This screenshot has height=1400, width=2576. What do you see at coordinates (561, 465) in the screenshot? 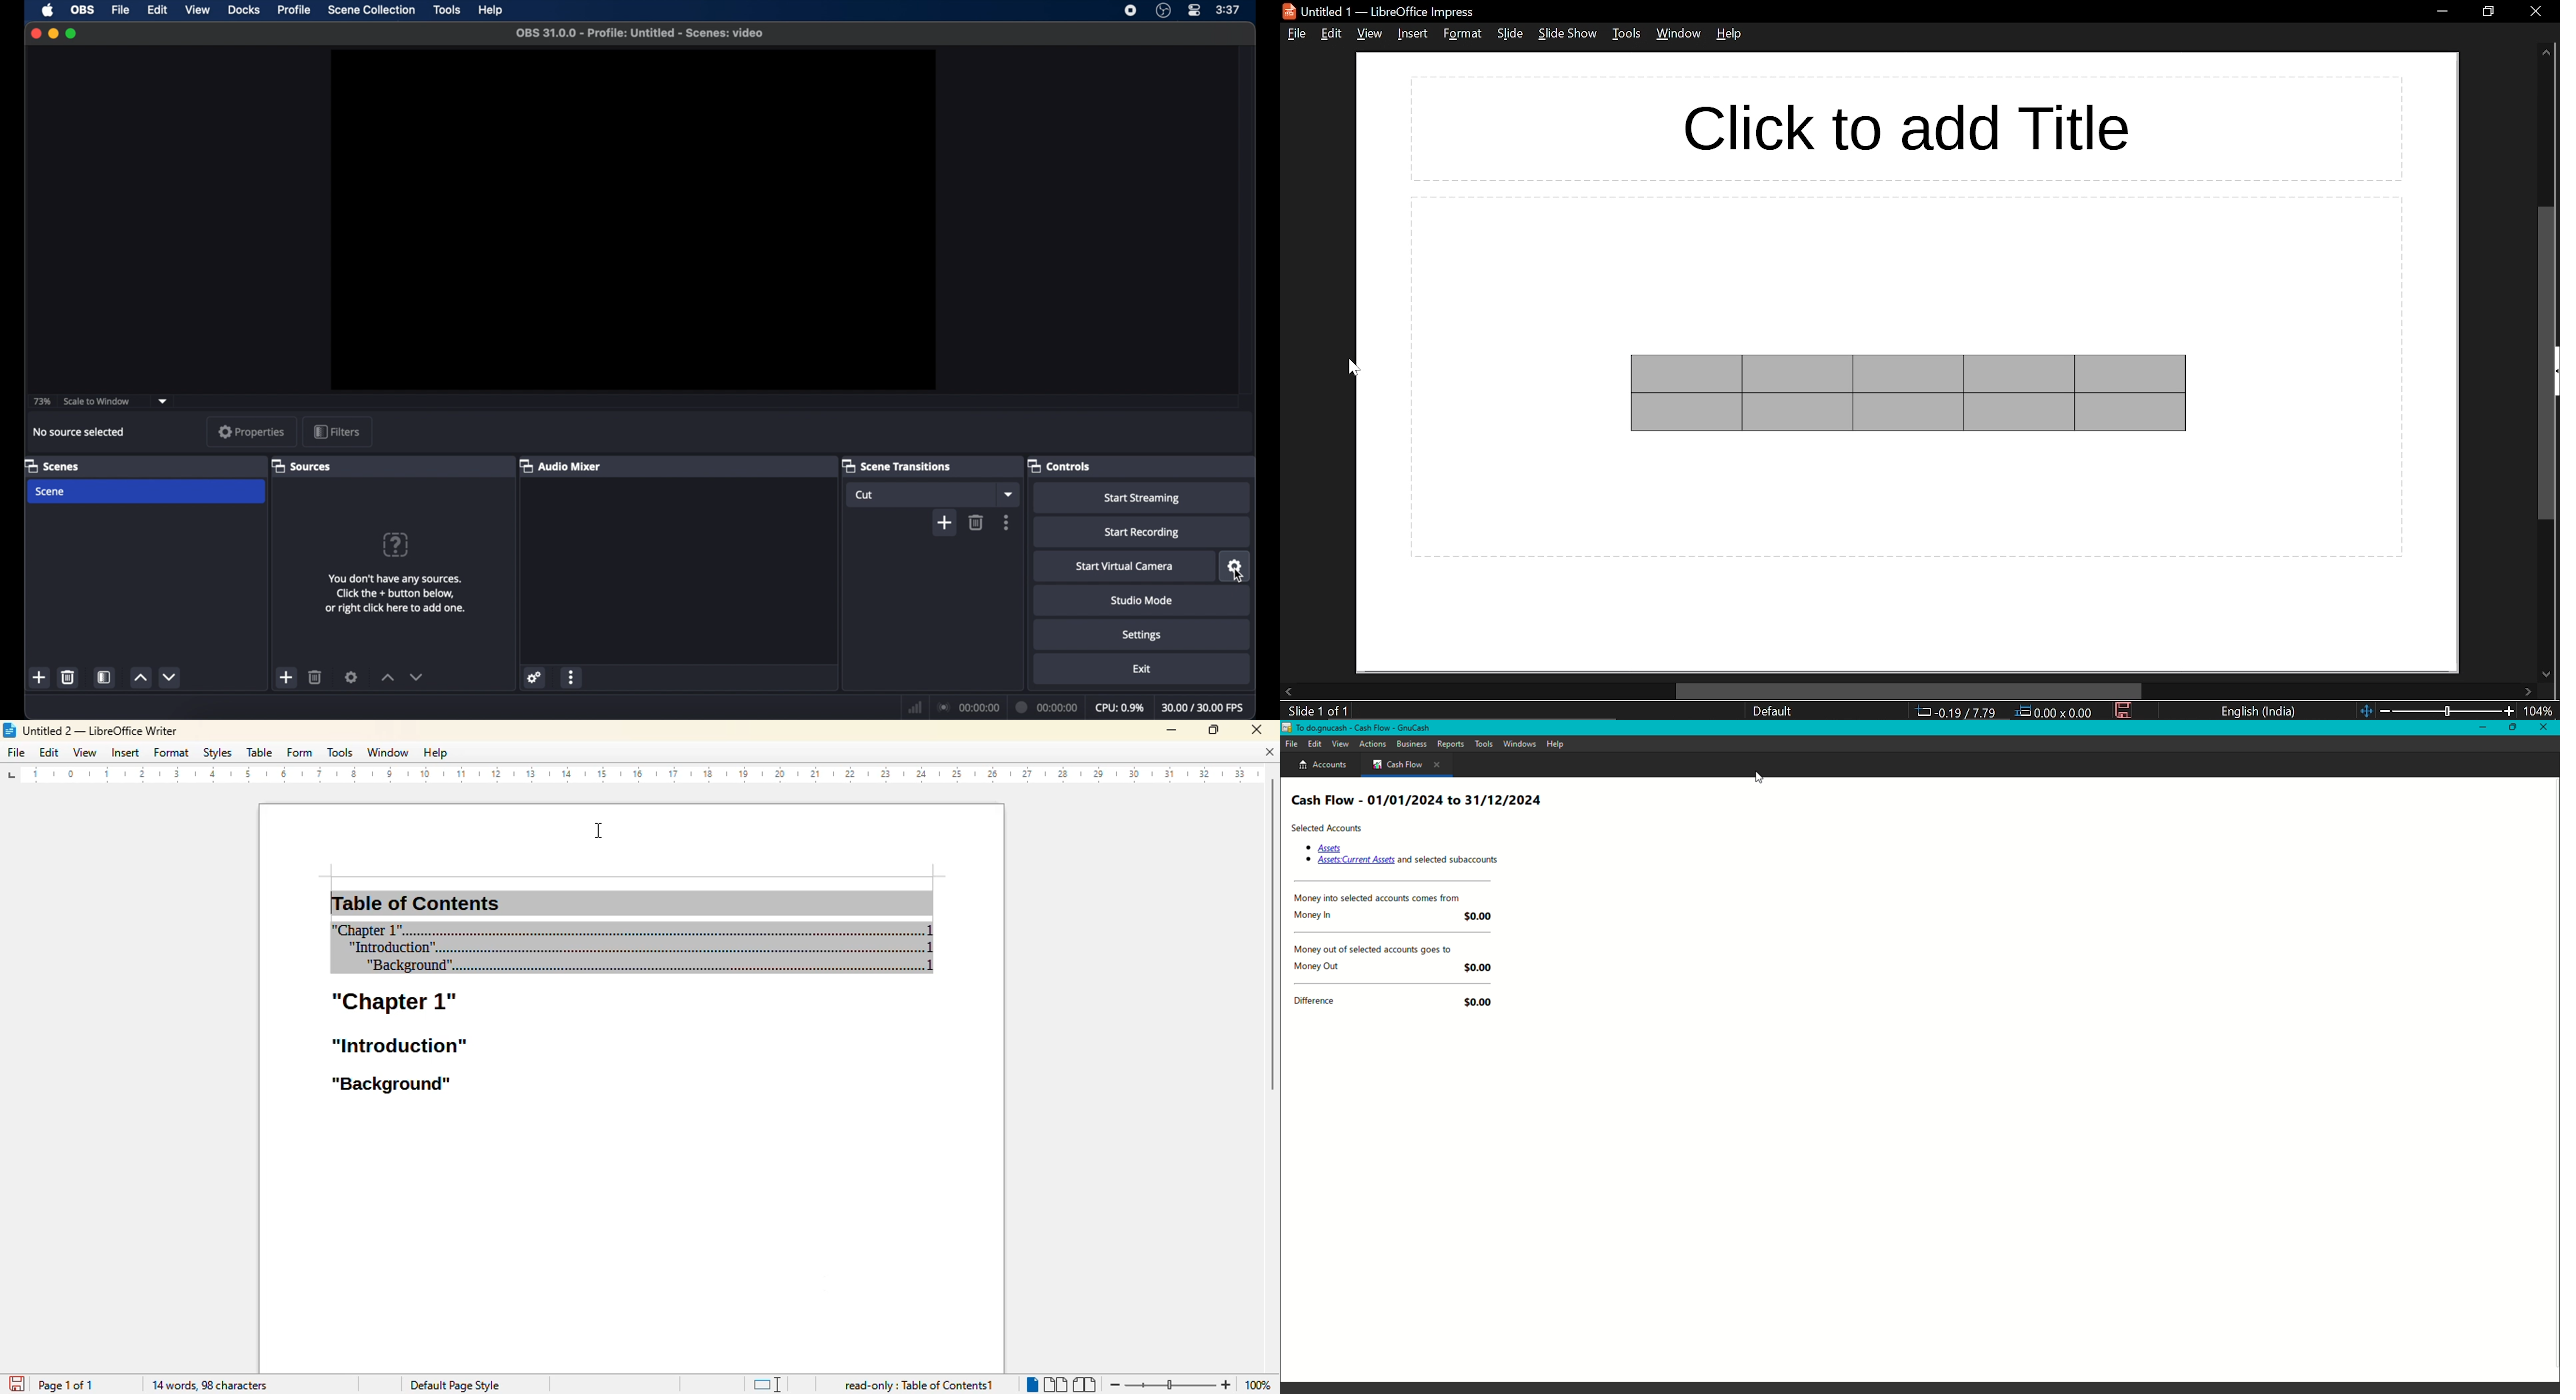
I see `audio mixer` at bounding box center [561, 465].